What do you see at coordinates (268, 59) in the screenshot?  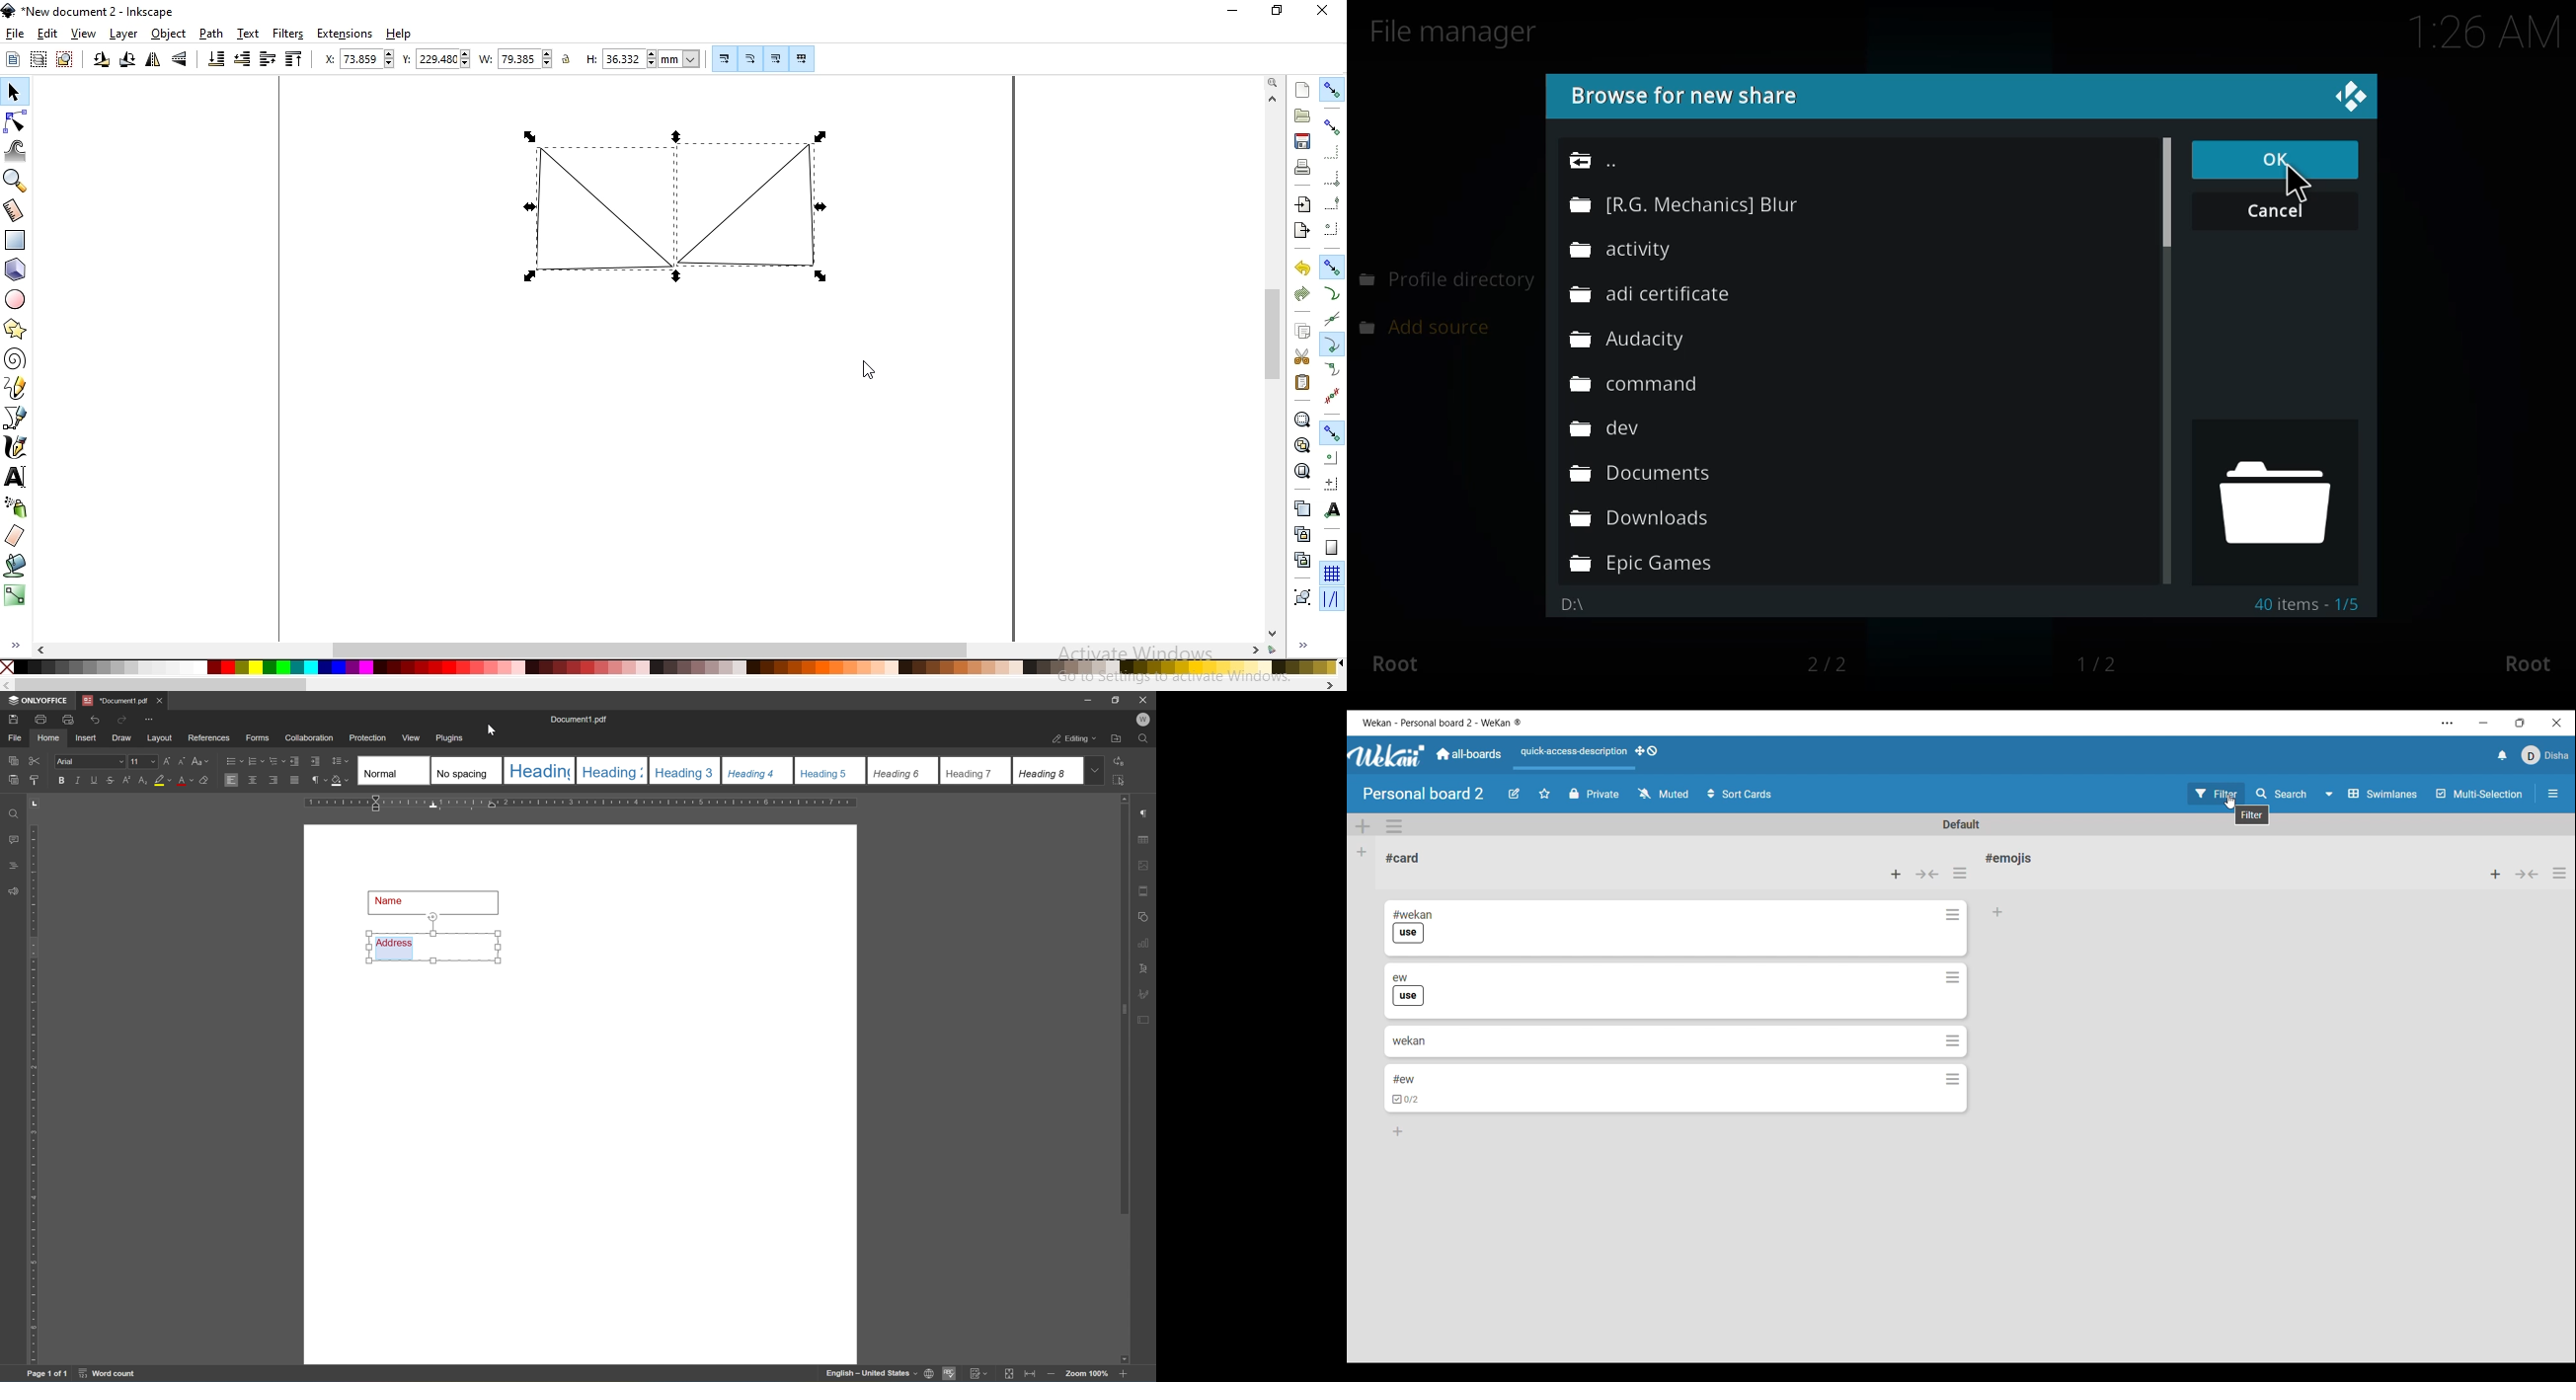 I see `raise selection one step` at bounding box center [268, 59].